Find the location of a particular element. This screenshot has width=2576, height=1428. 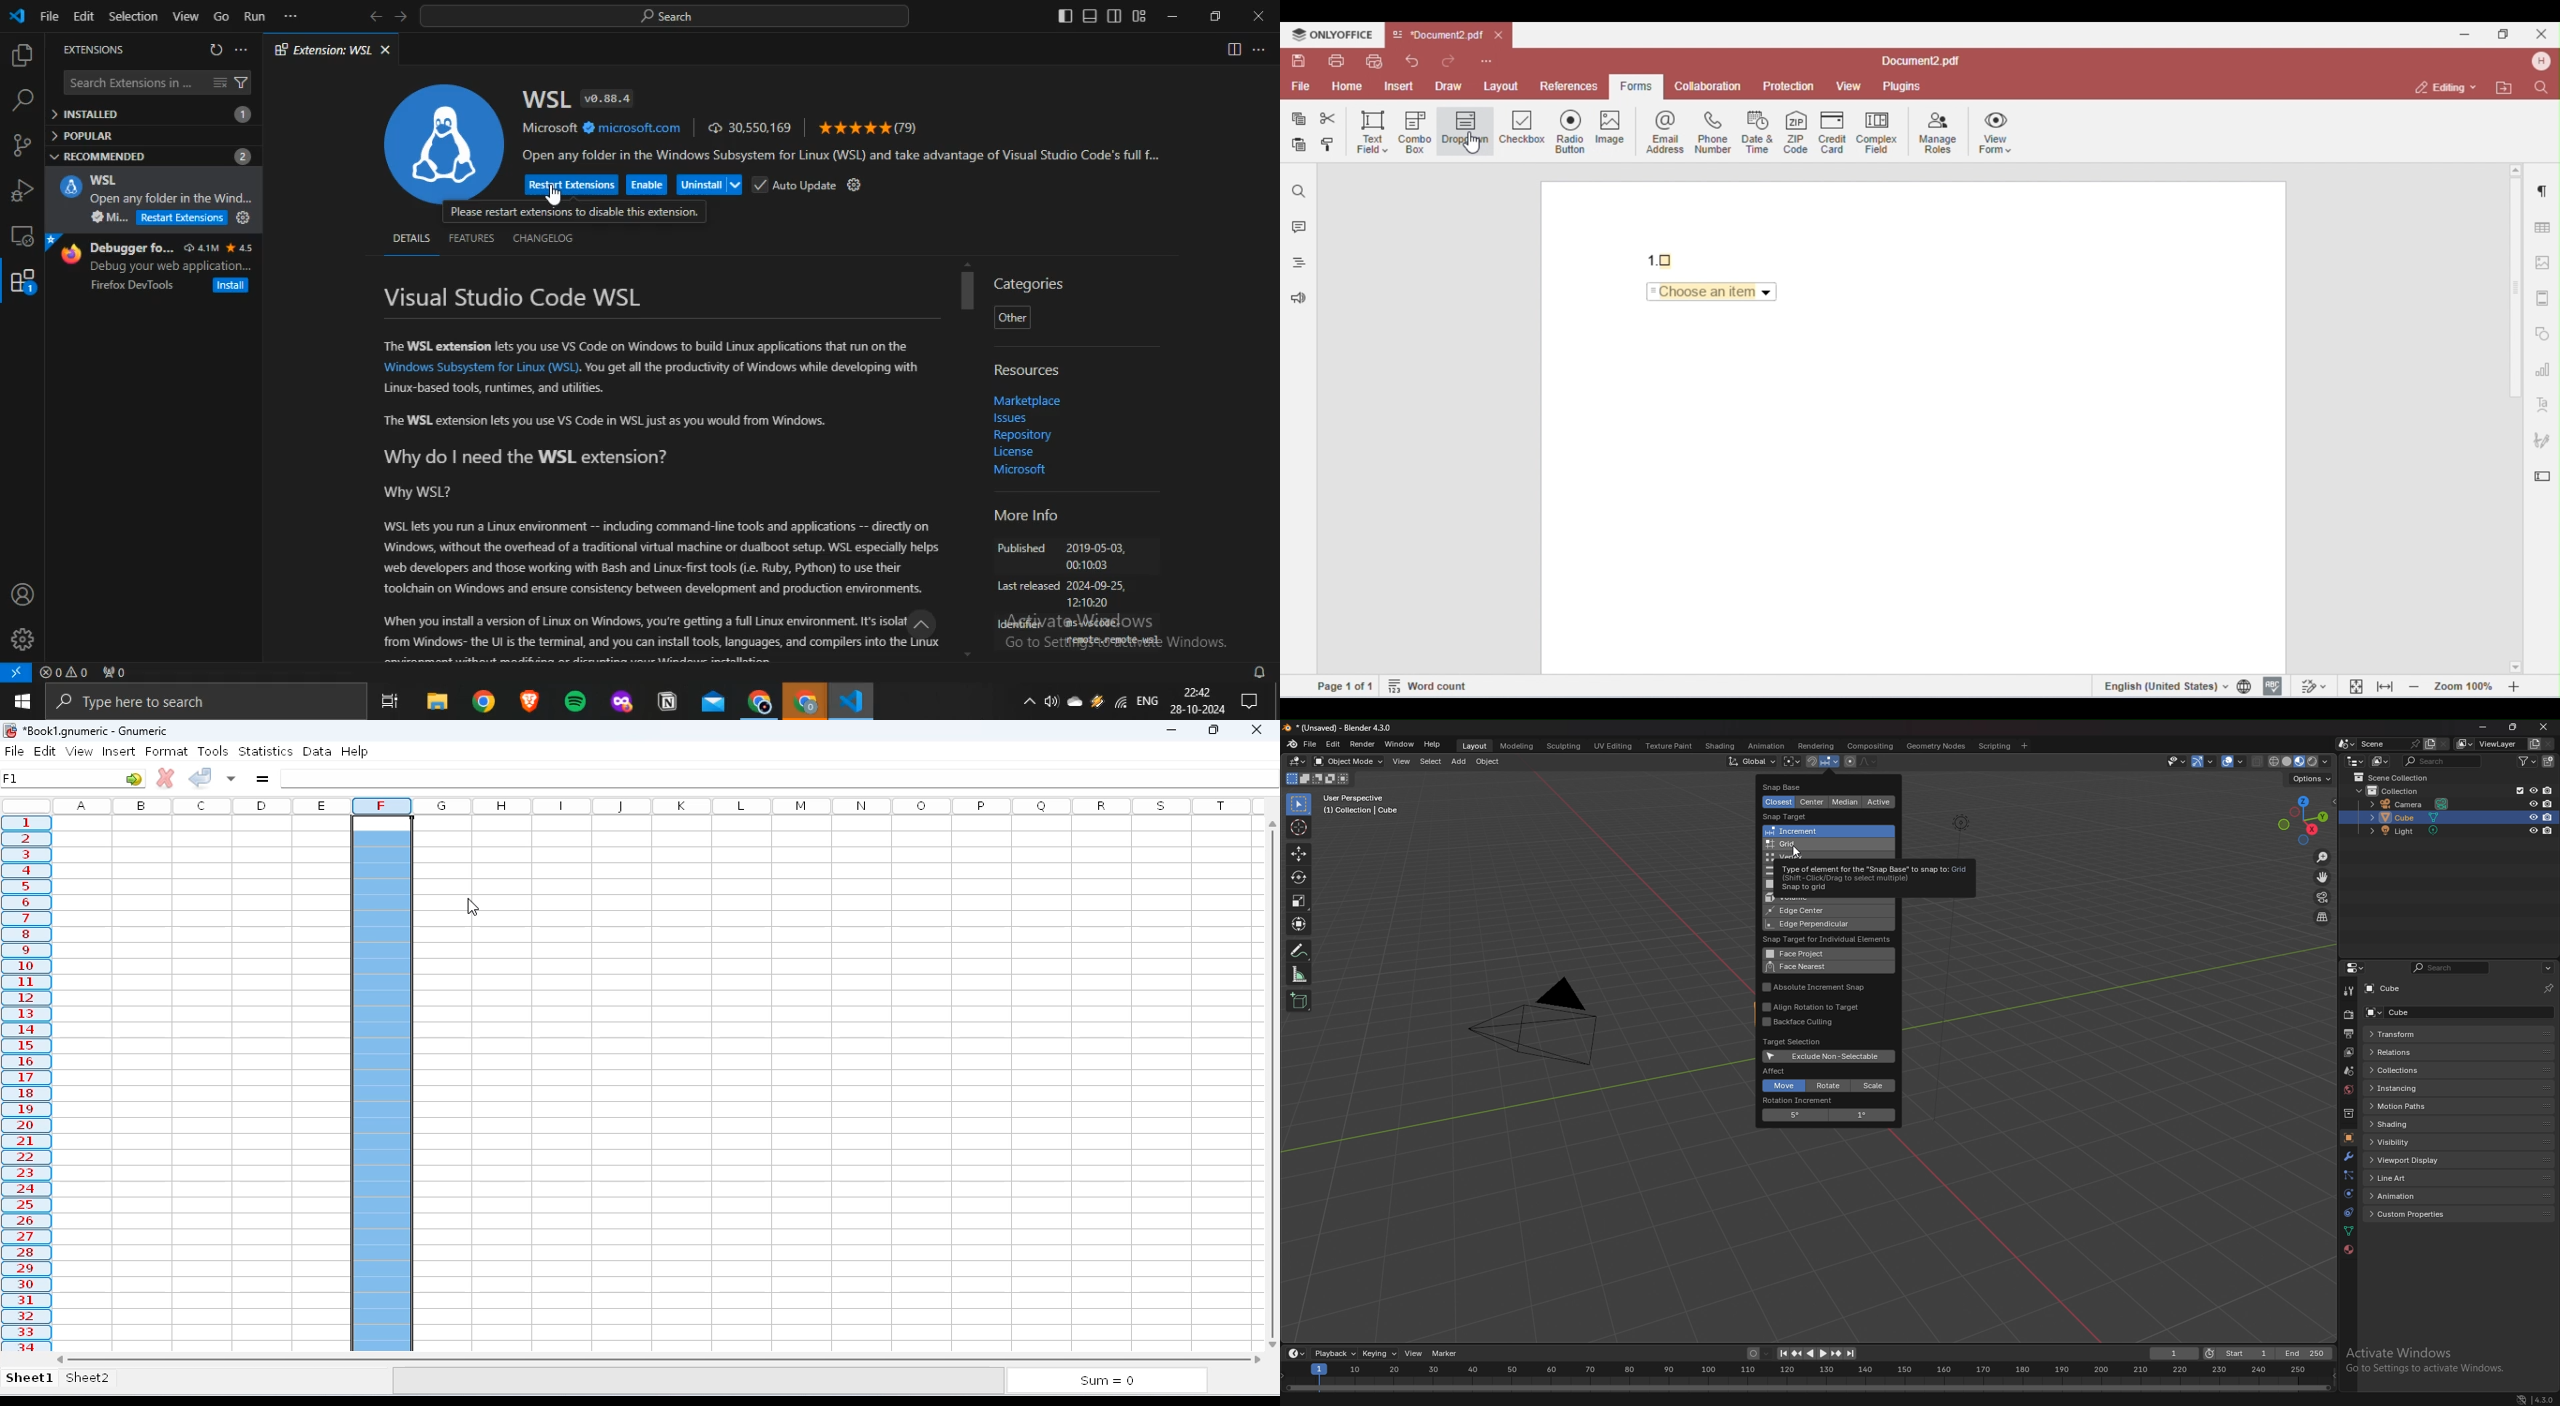

mozilla firefox is located at coordinates (622, 700).